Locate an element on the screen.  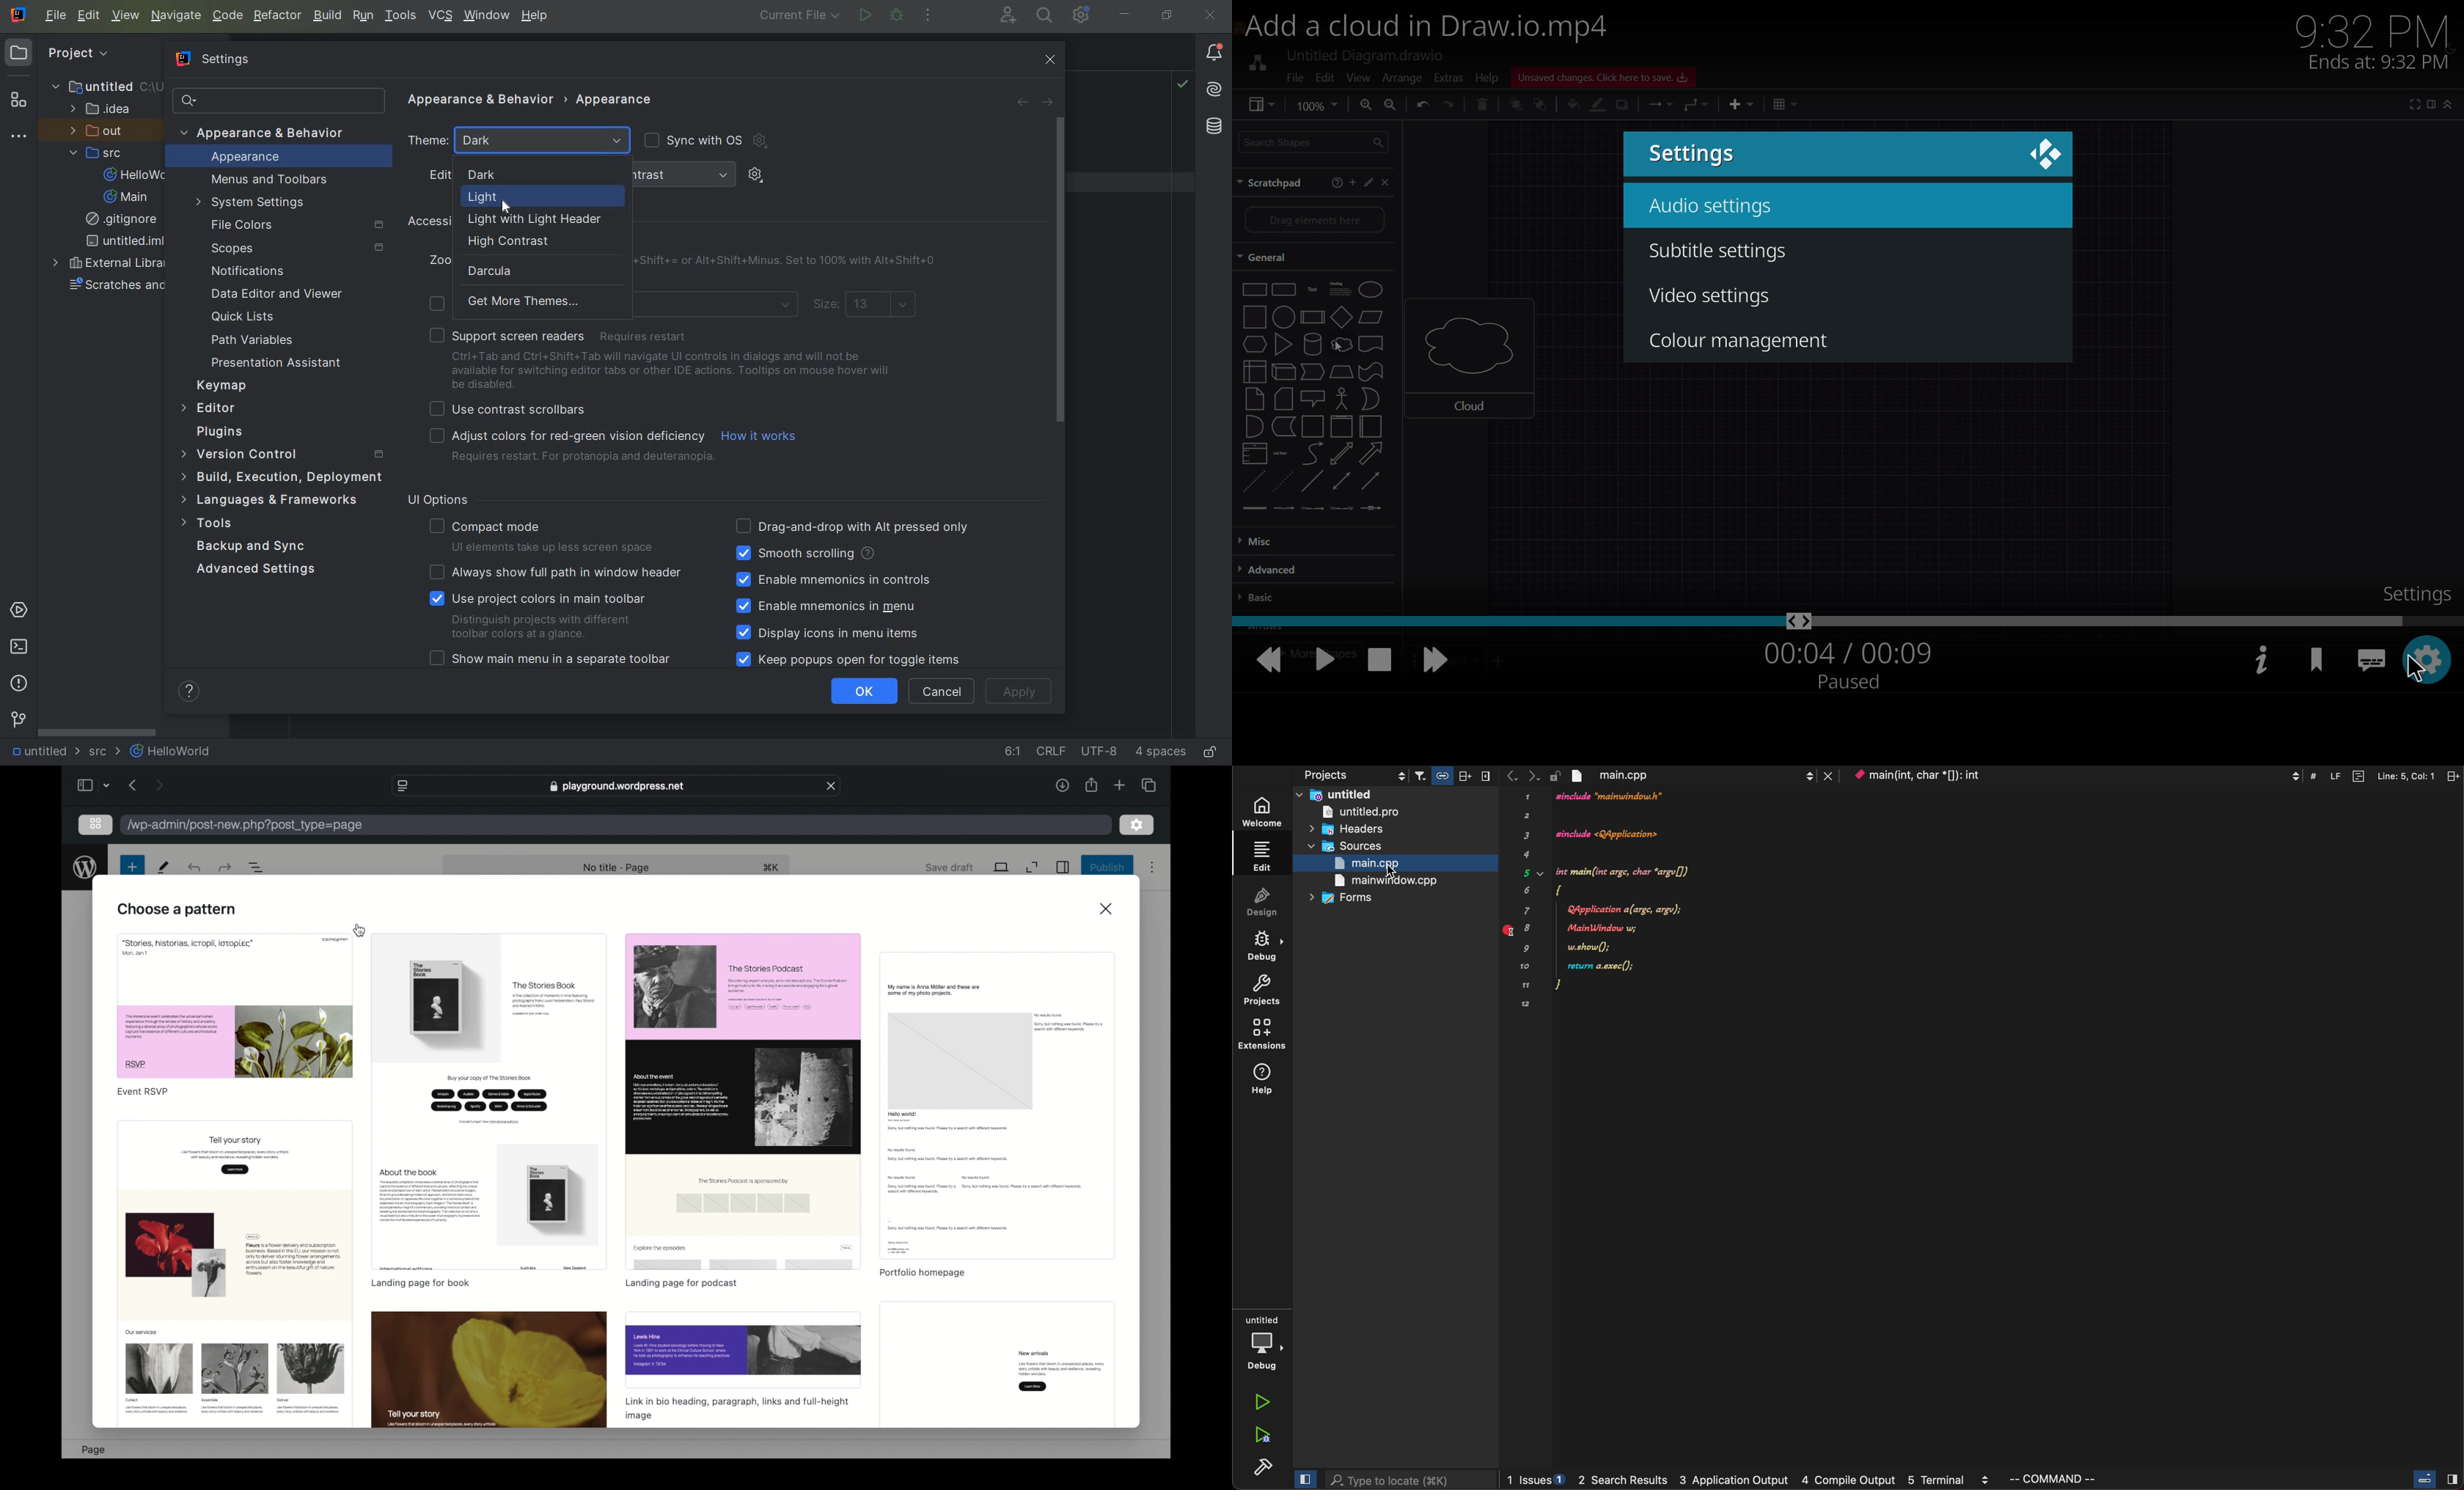
build is located at coordinates (1261, 1469).